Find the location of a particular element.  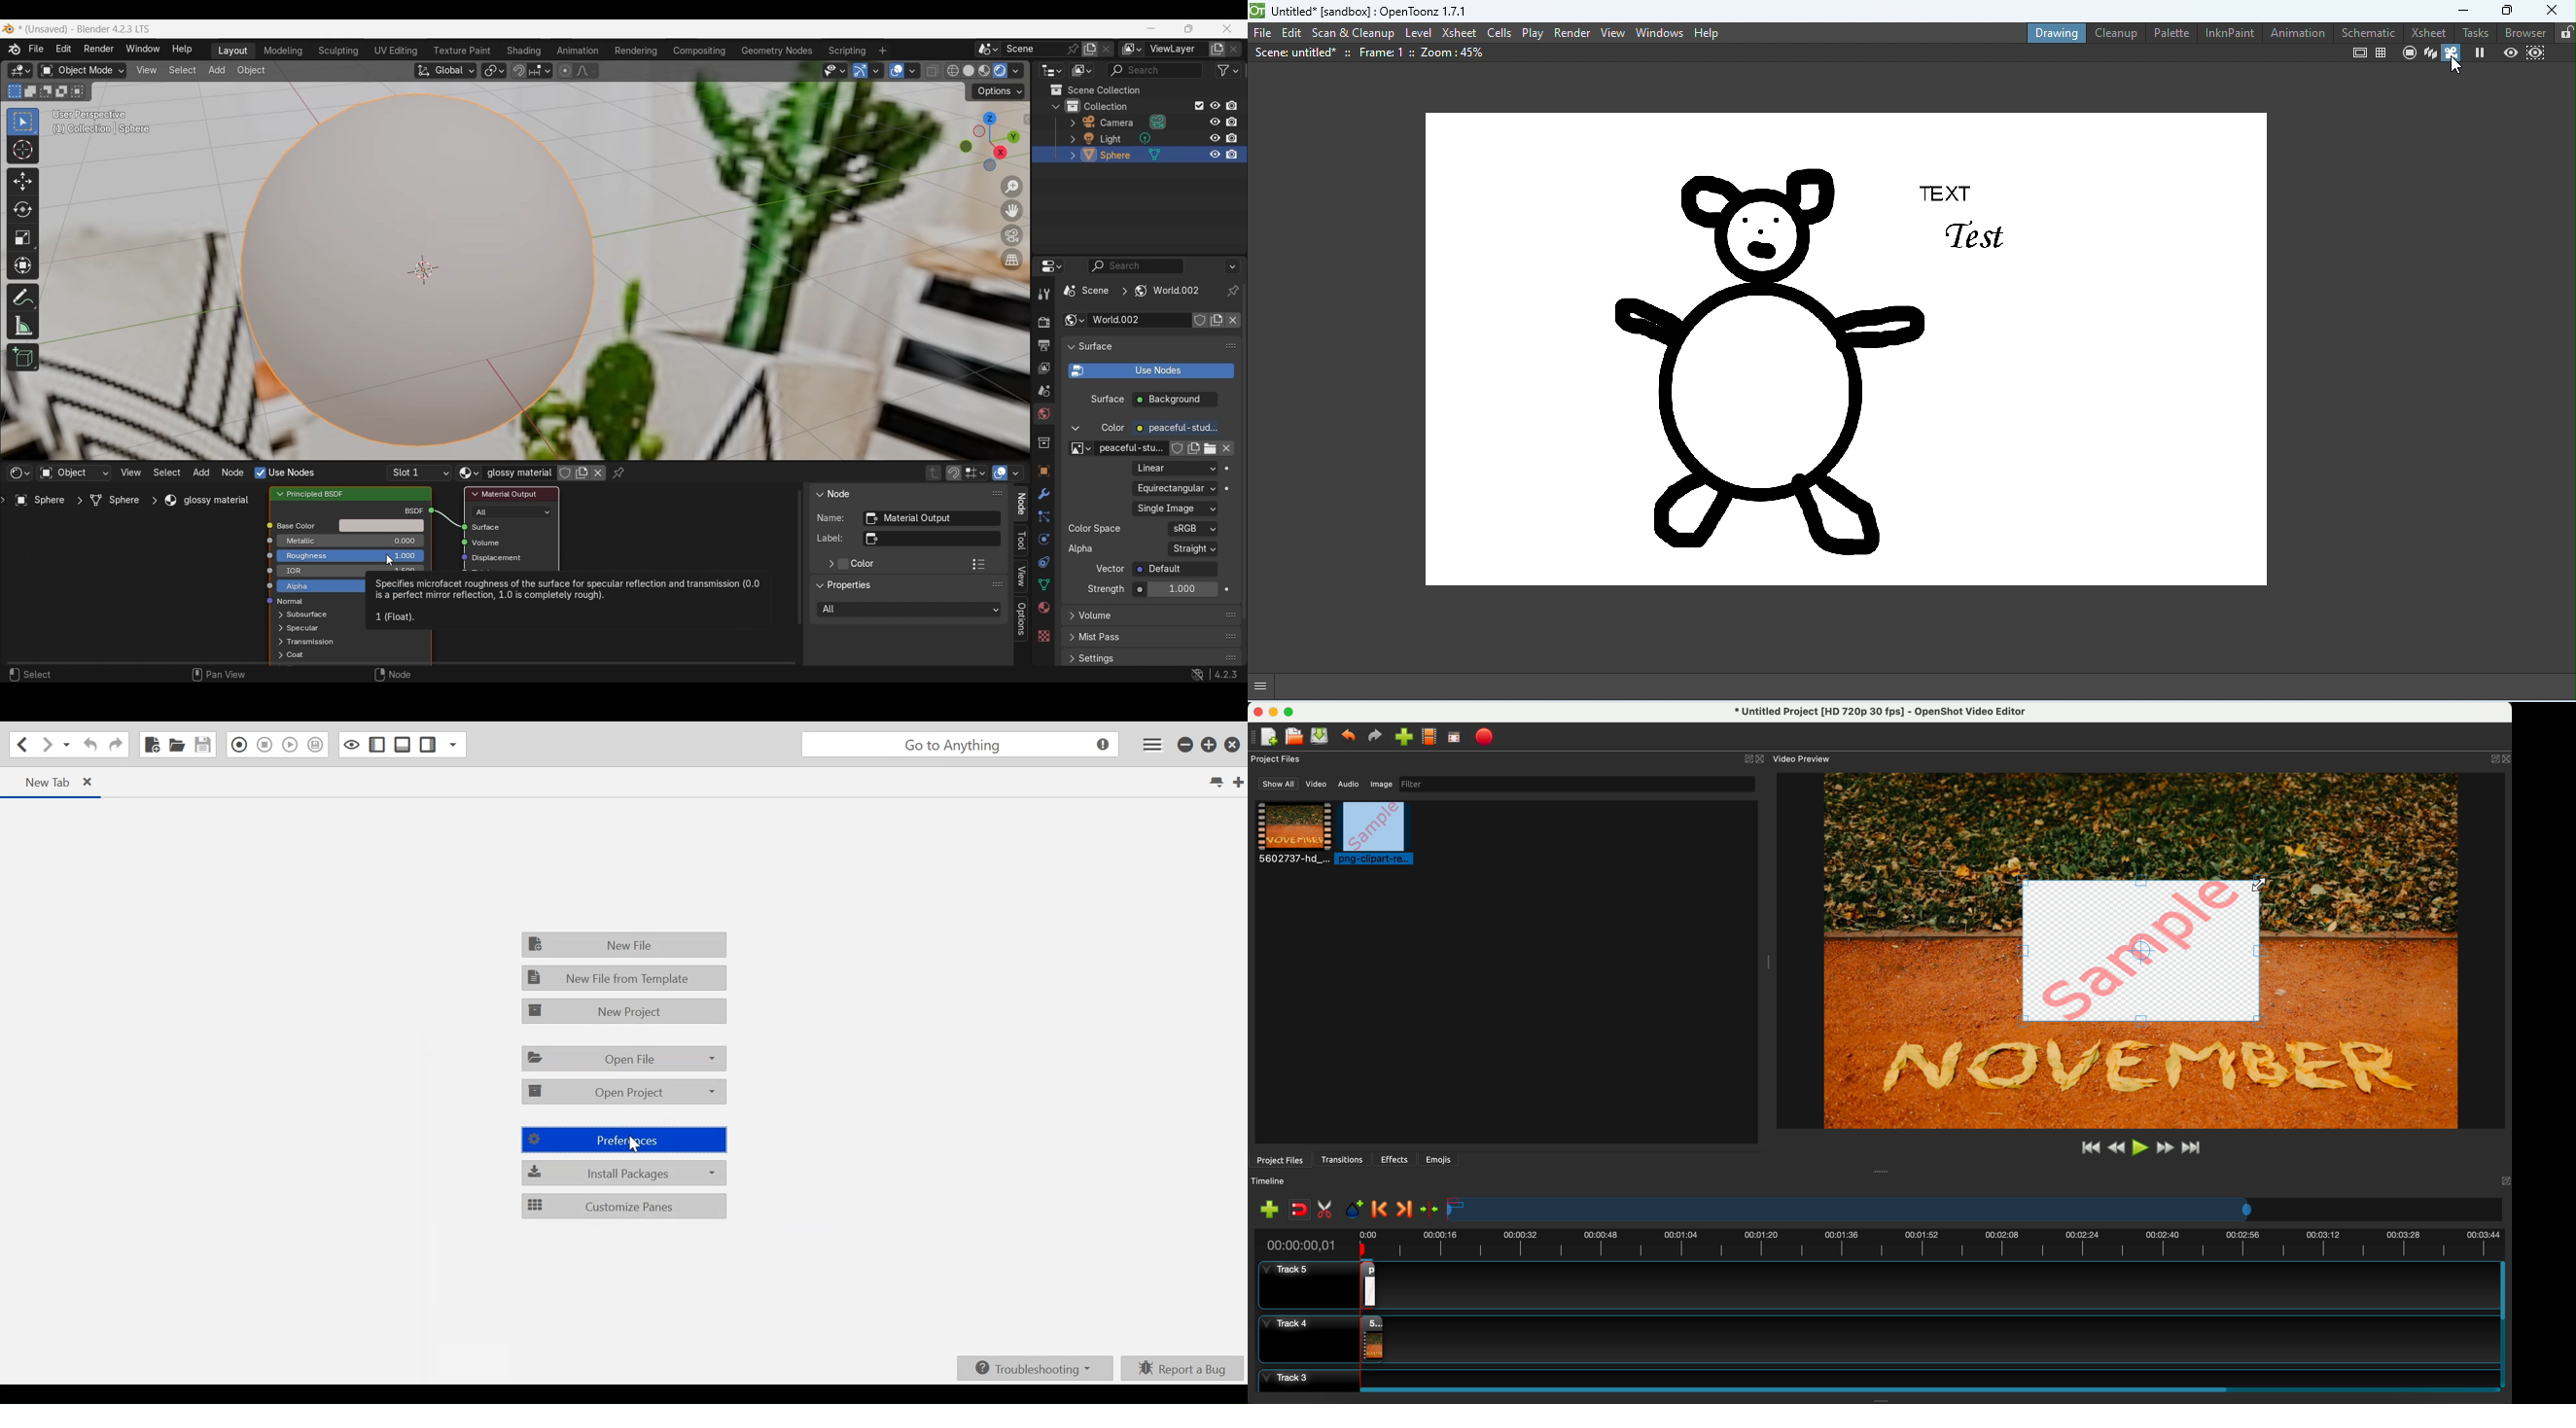

Move is located at coordinates (23, 182).